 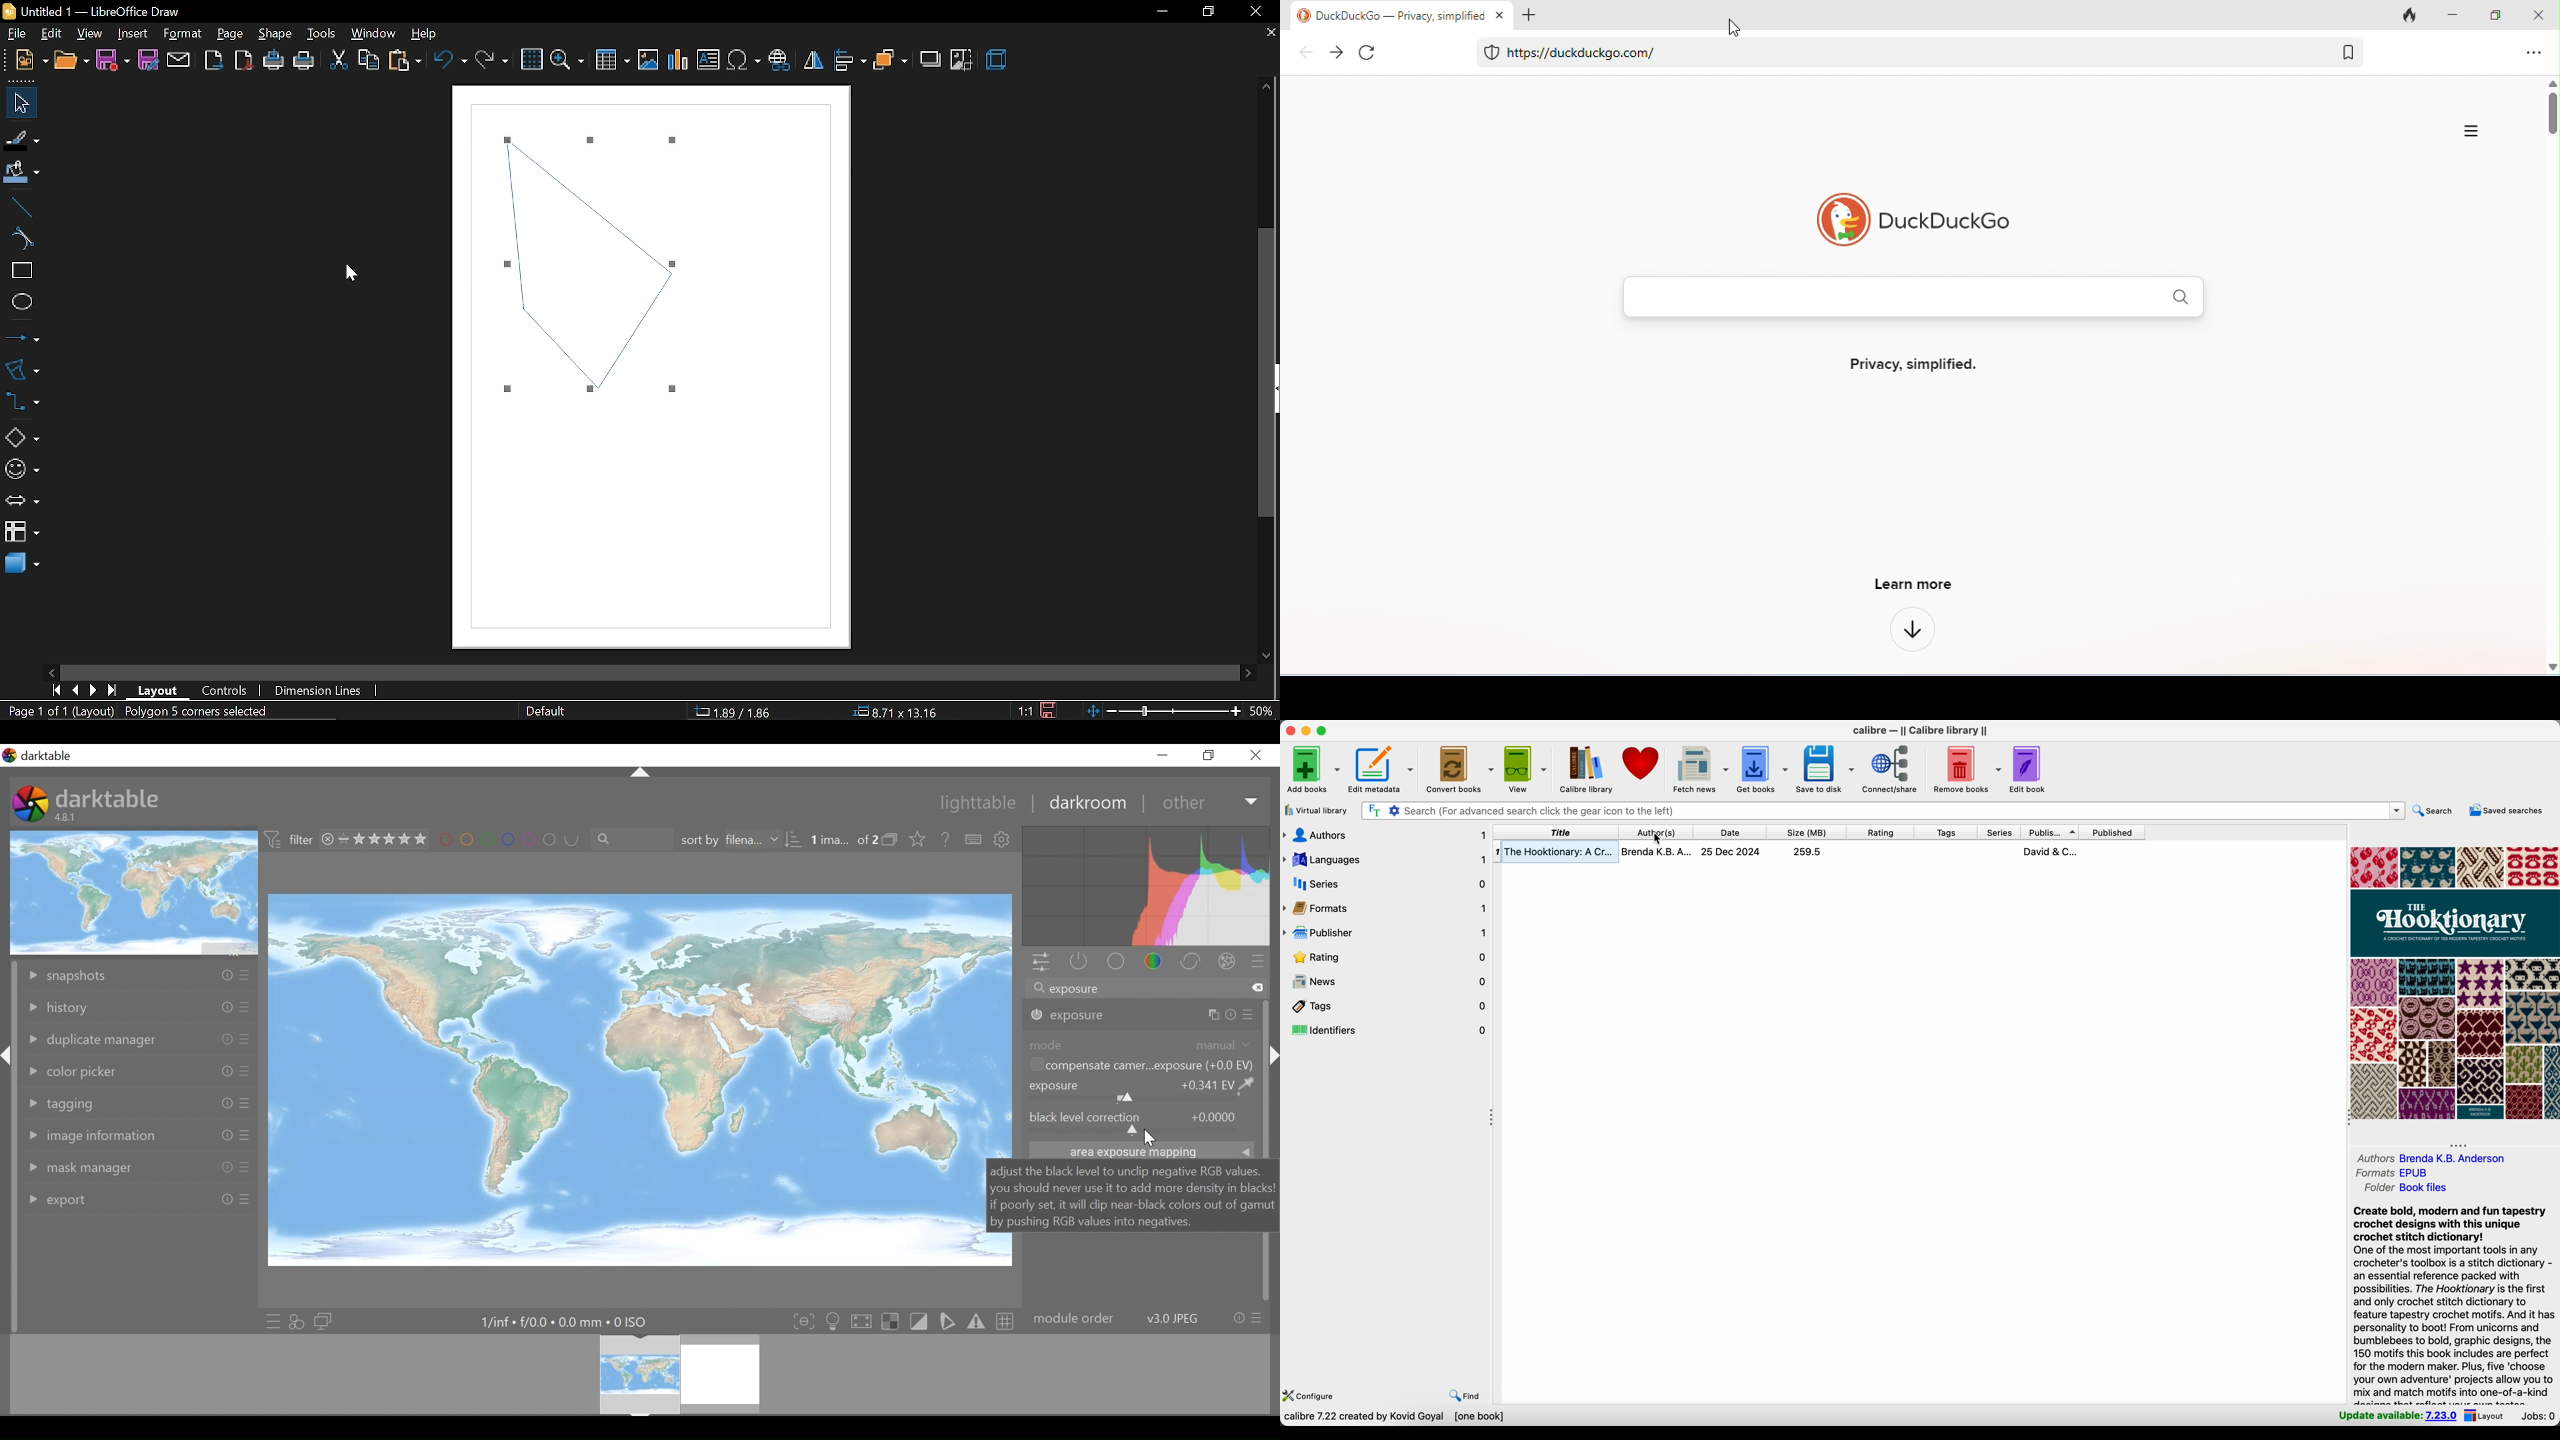 I want to click on color picker, so click(x=139, y=1071).